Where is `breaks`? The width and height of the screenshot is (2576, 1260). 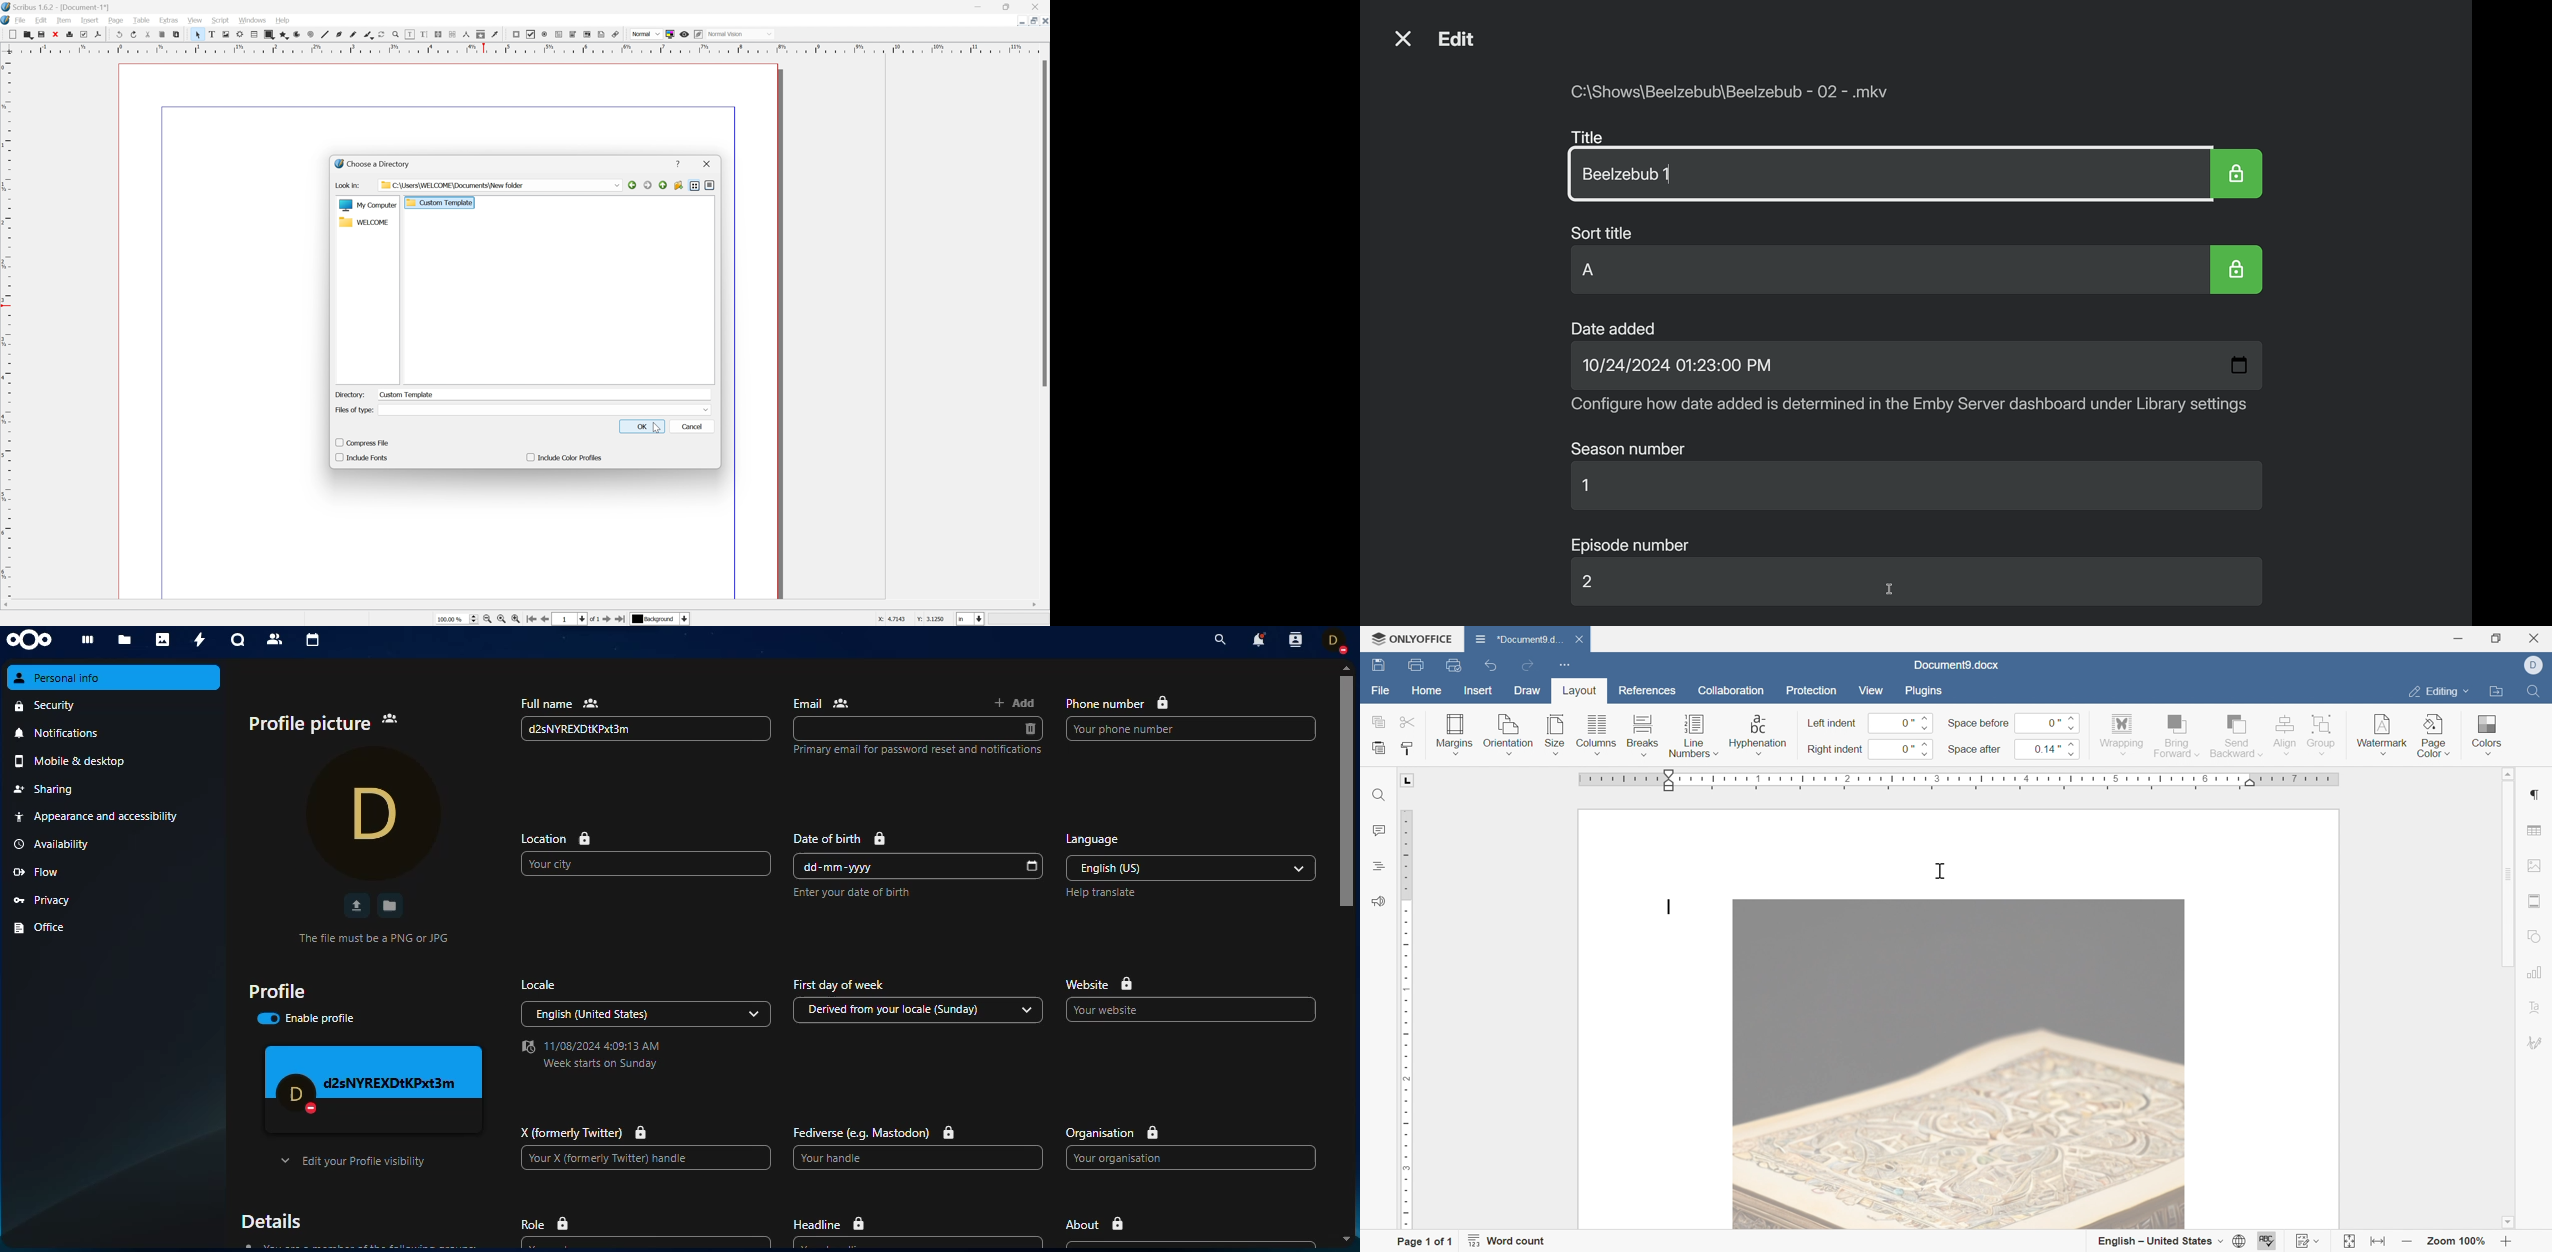 breaks is located at coordinates (1640, 735).